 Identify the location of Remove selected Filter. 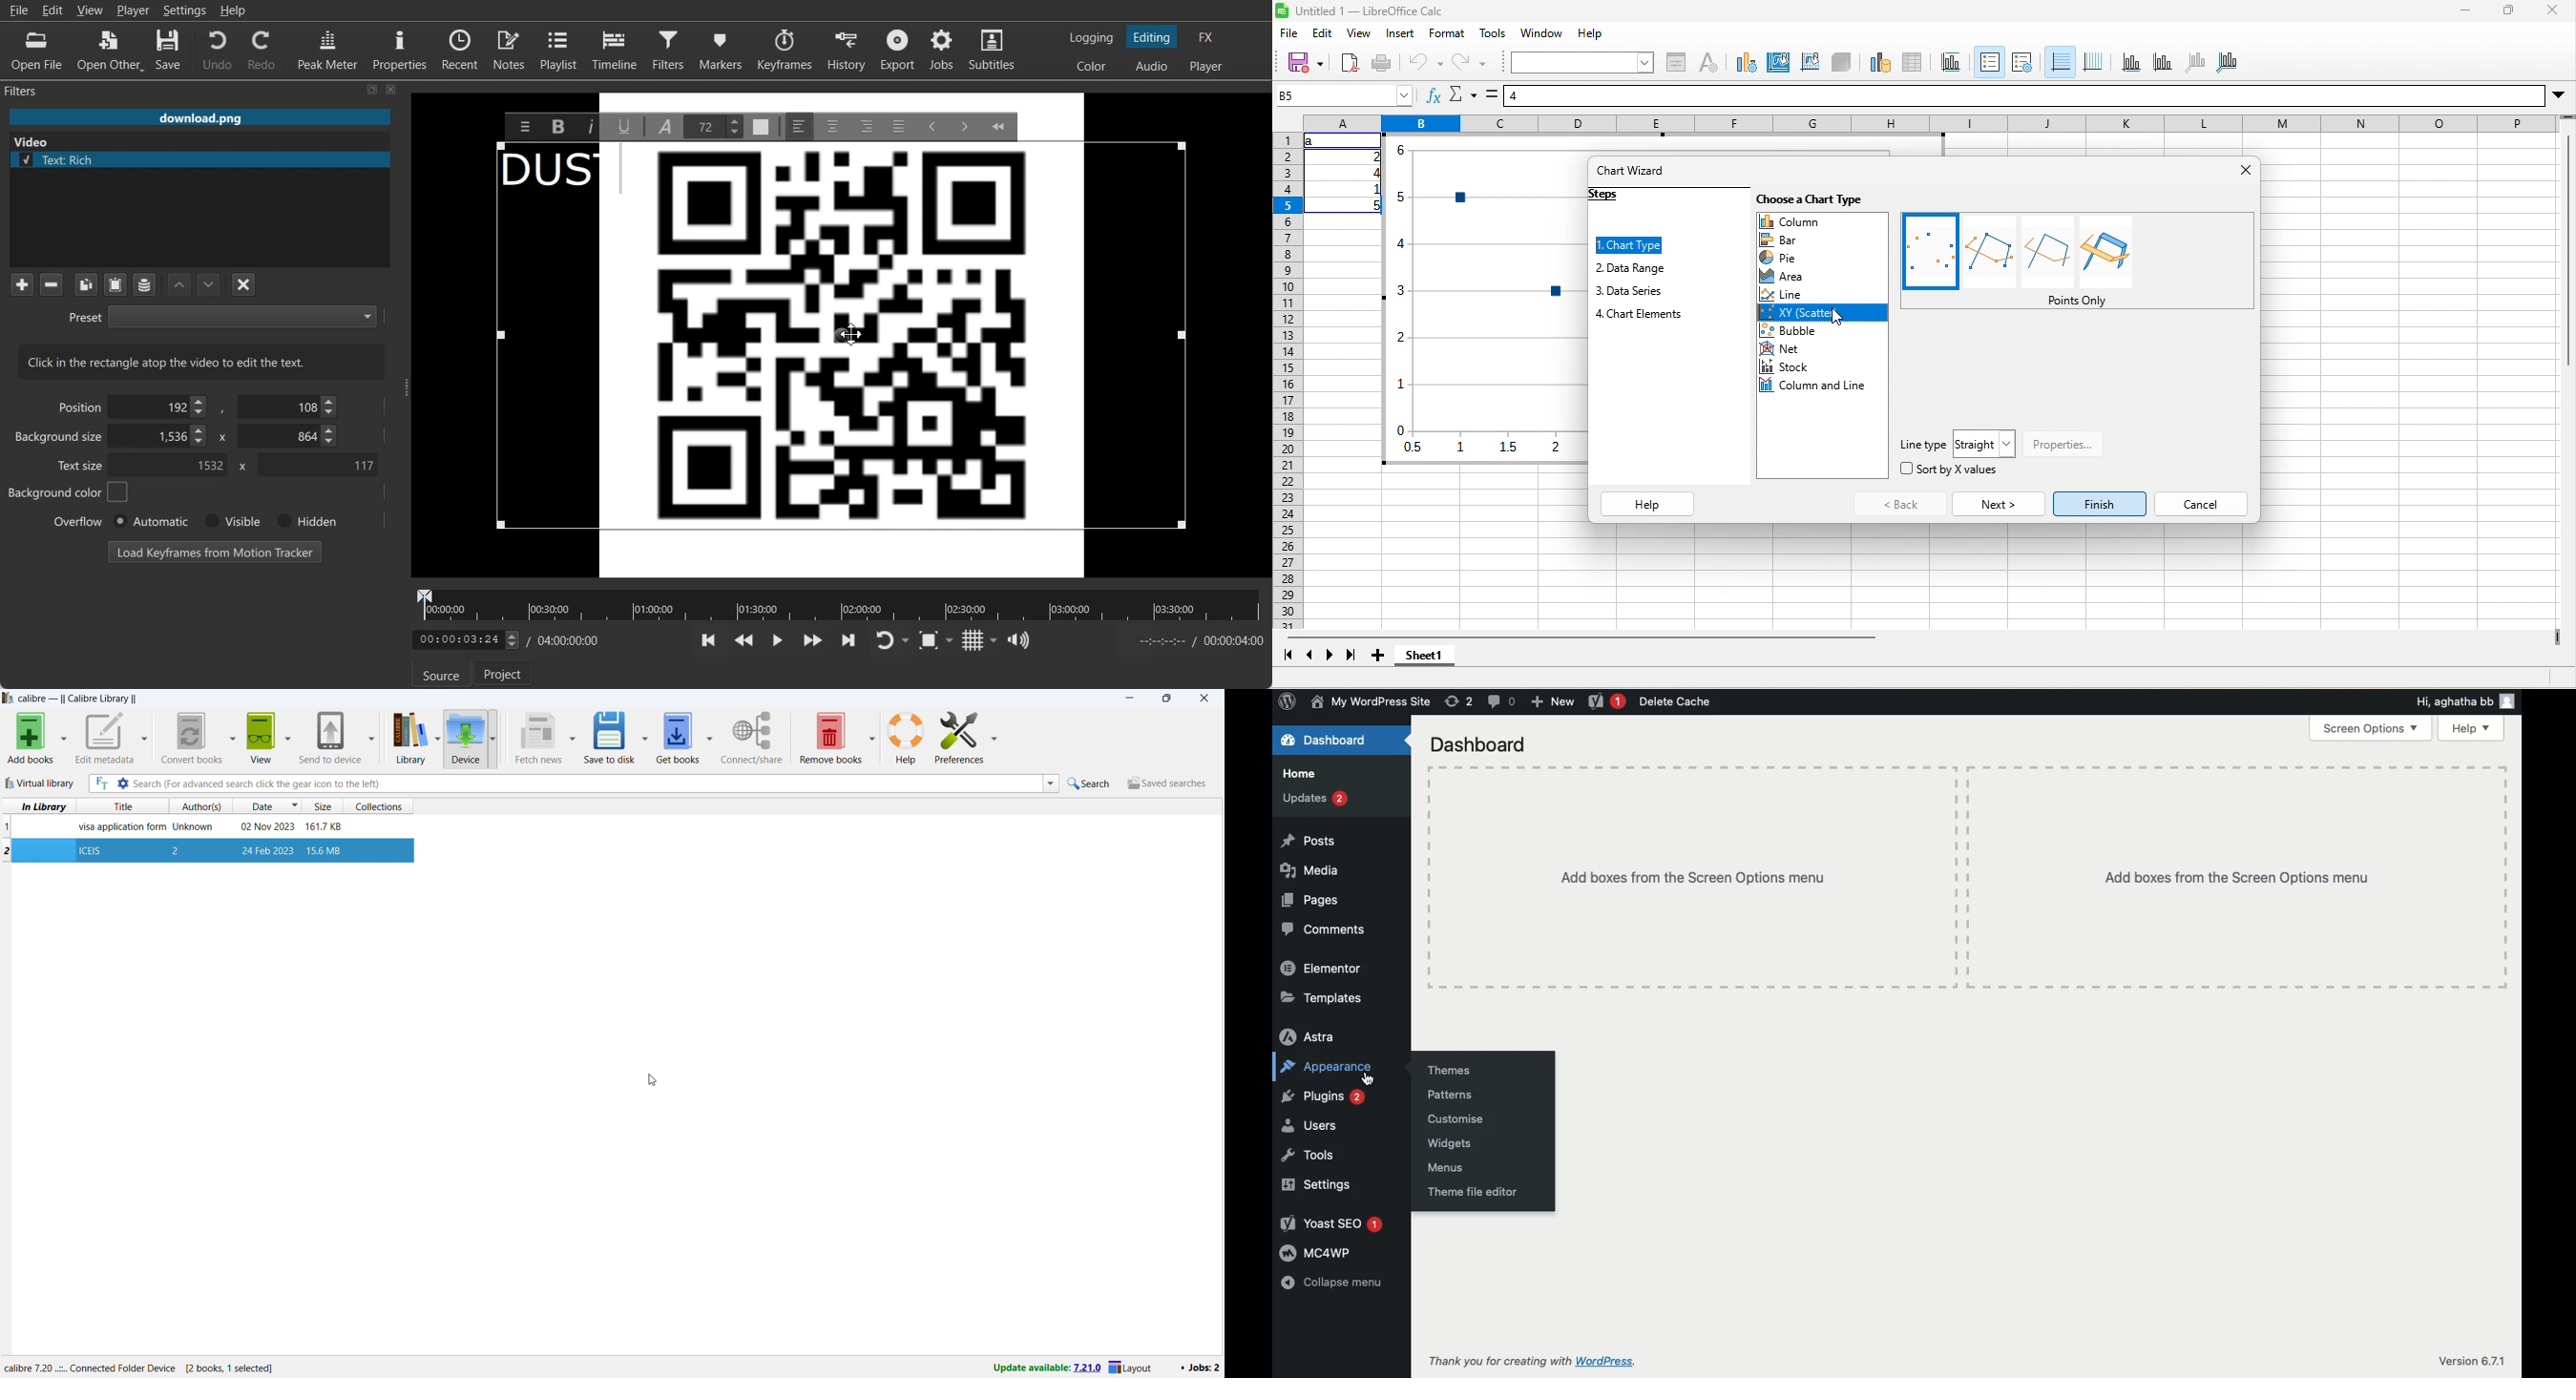
(50, 284).